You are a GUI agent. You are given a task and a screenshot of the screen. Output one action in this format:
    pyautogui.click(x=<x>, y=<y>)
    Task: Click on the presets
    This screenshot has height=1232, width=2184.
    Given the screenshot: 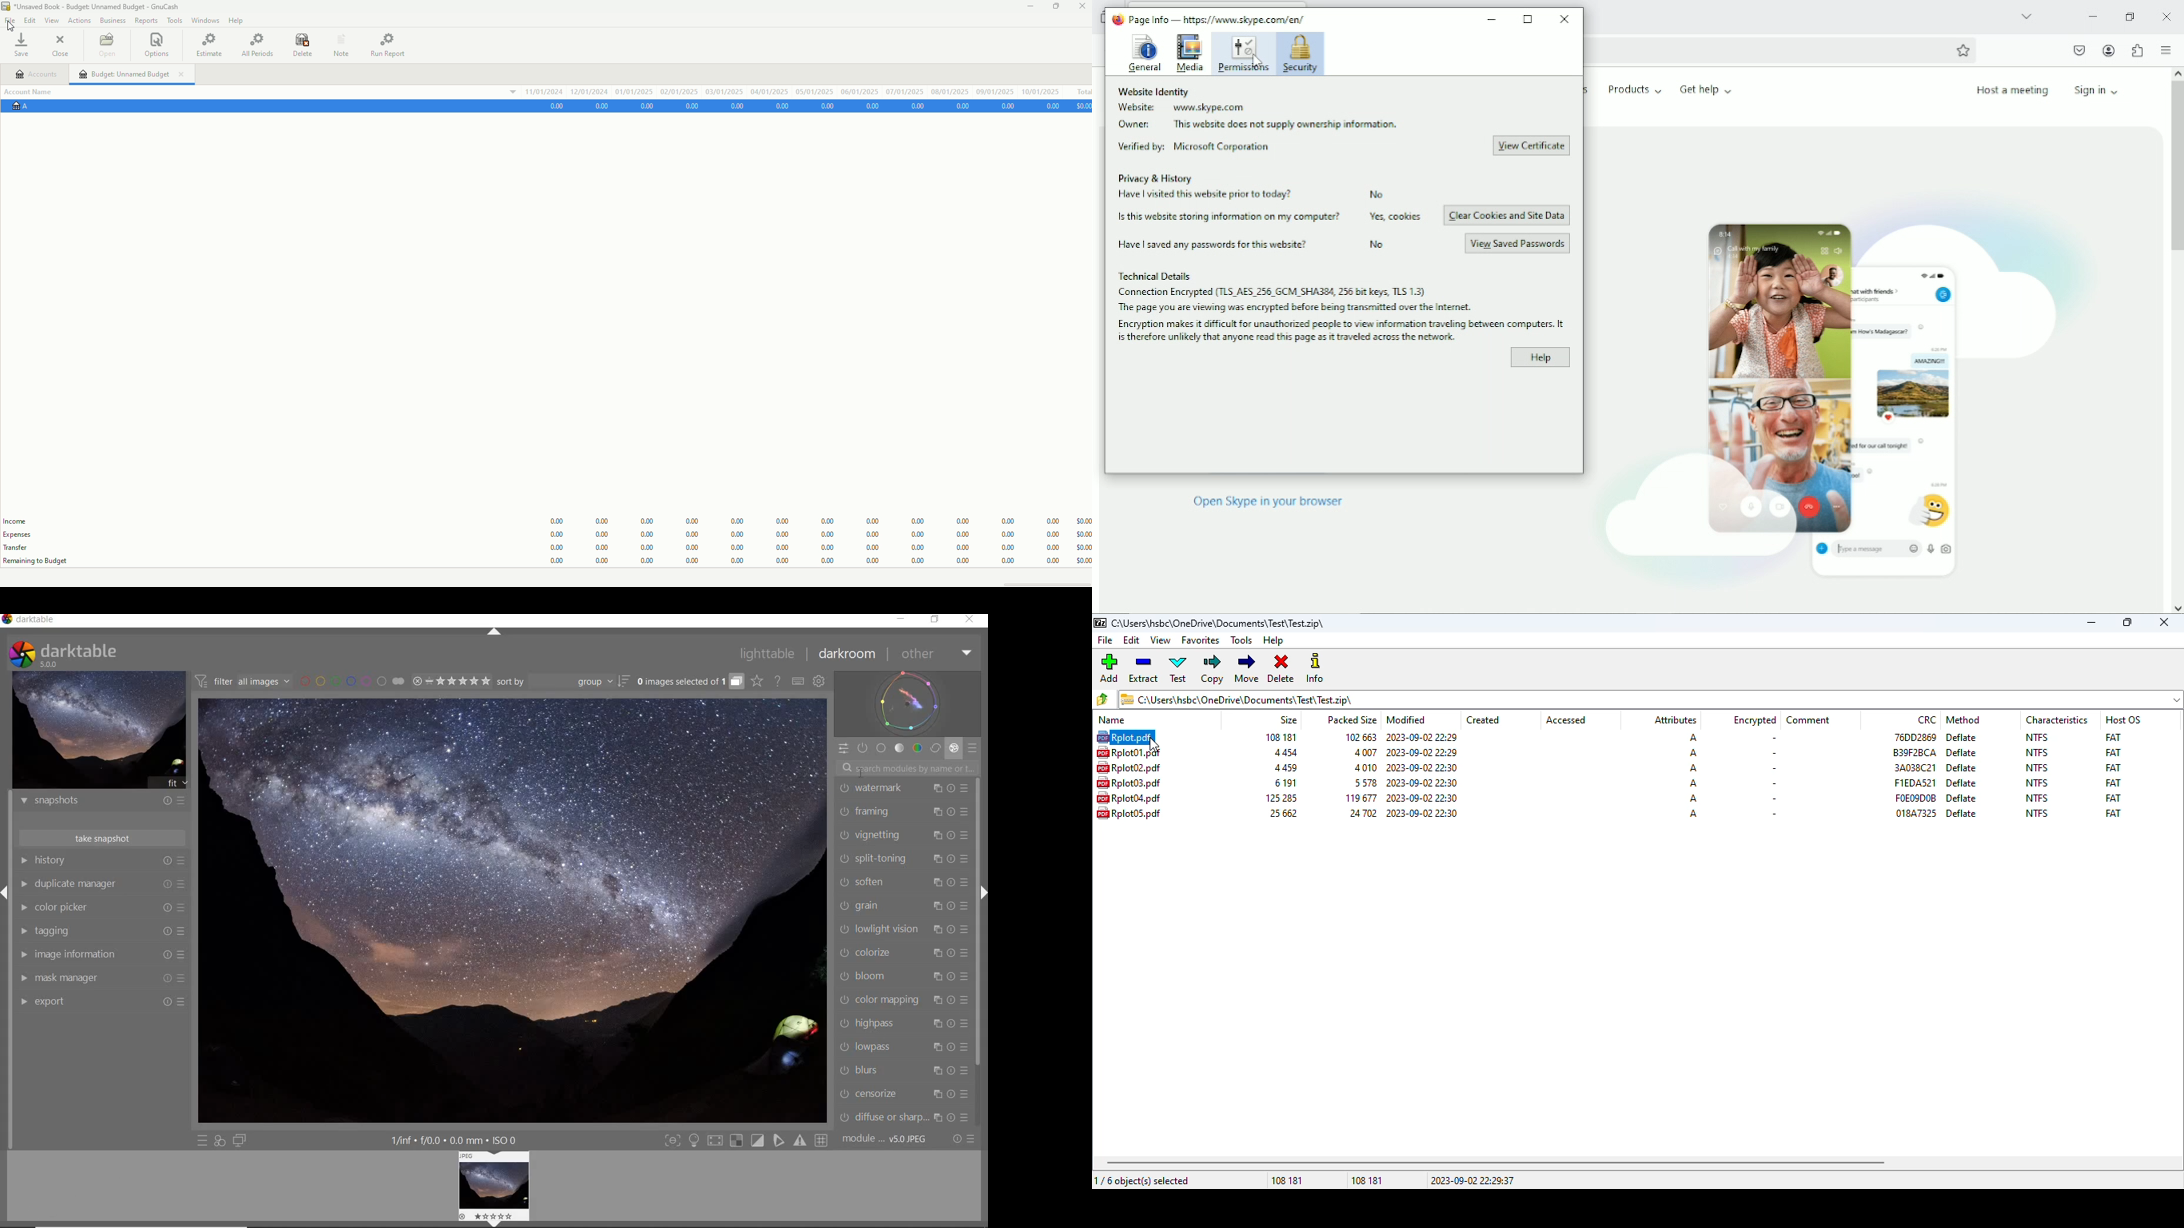 What is the action you would take?
    pyautogui.click(x=962, y=1071)
    